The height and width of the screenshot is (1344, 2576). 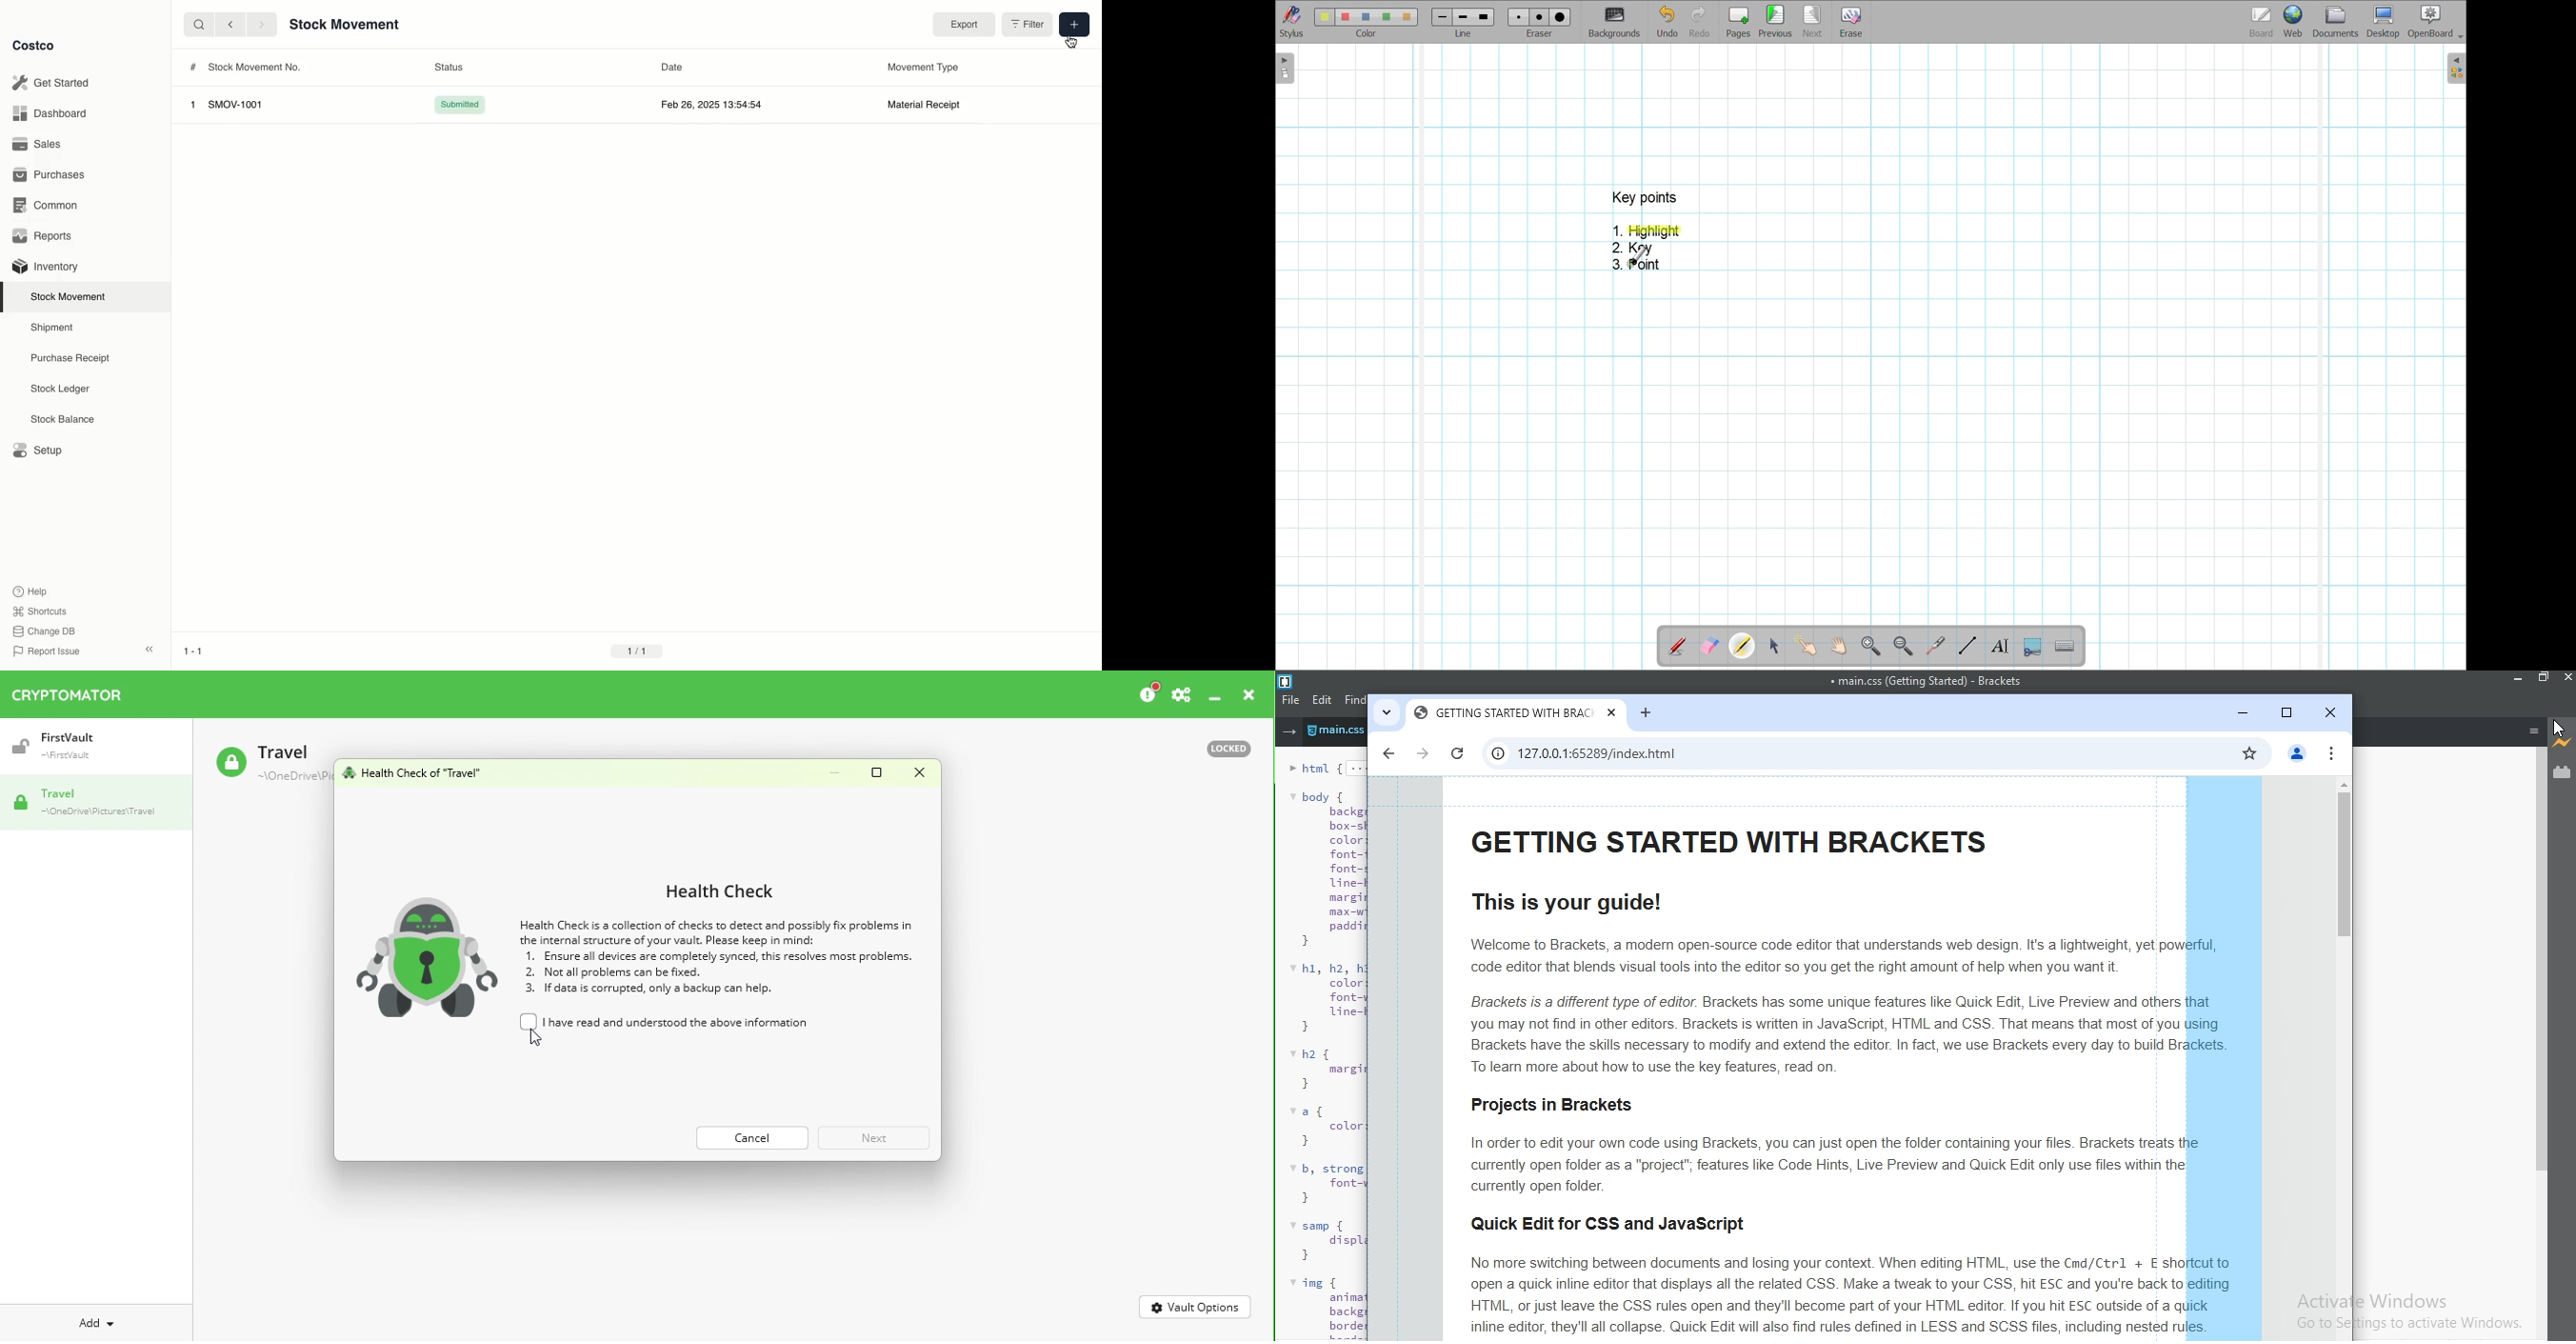 What do you see at coordinates (723, 939) in the screenshot?
I see `Health check information` at bounding box center [723, 939].